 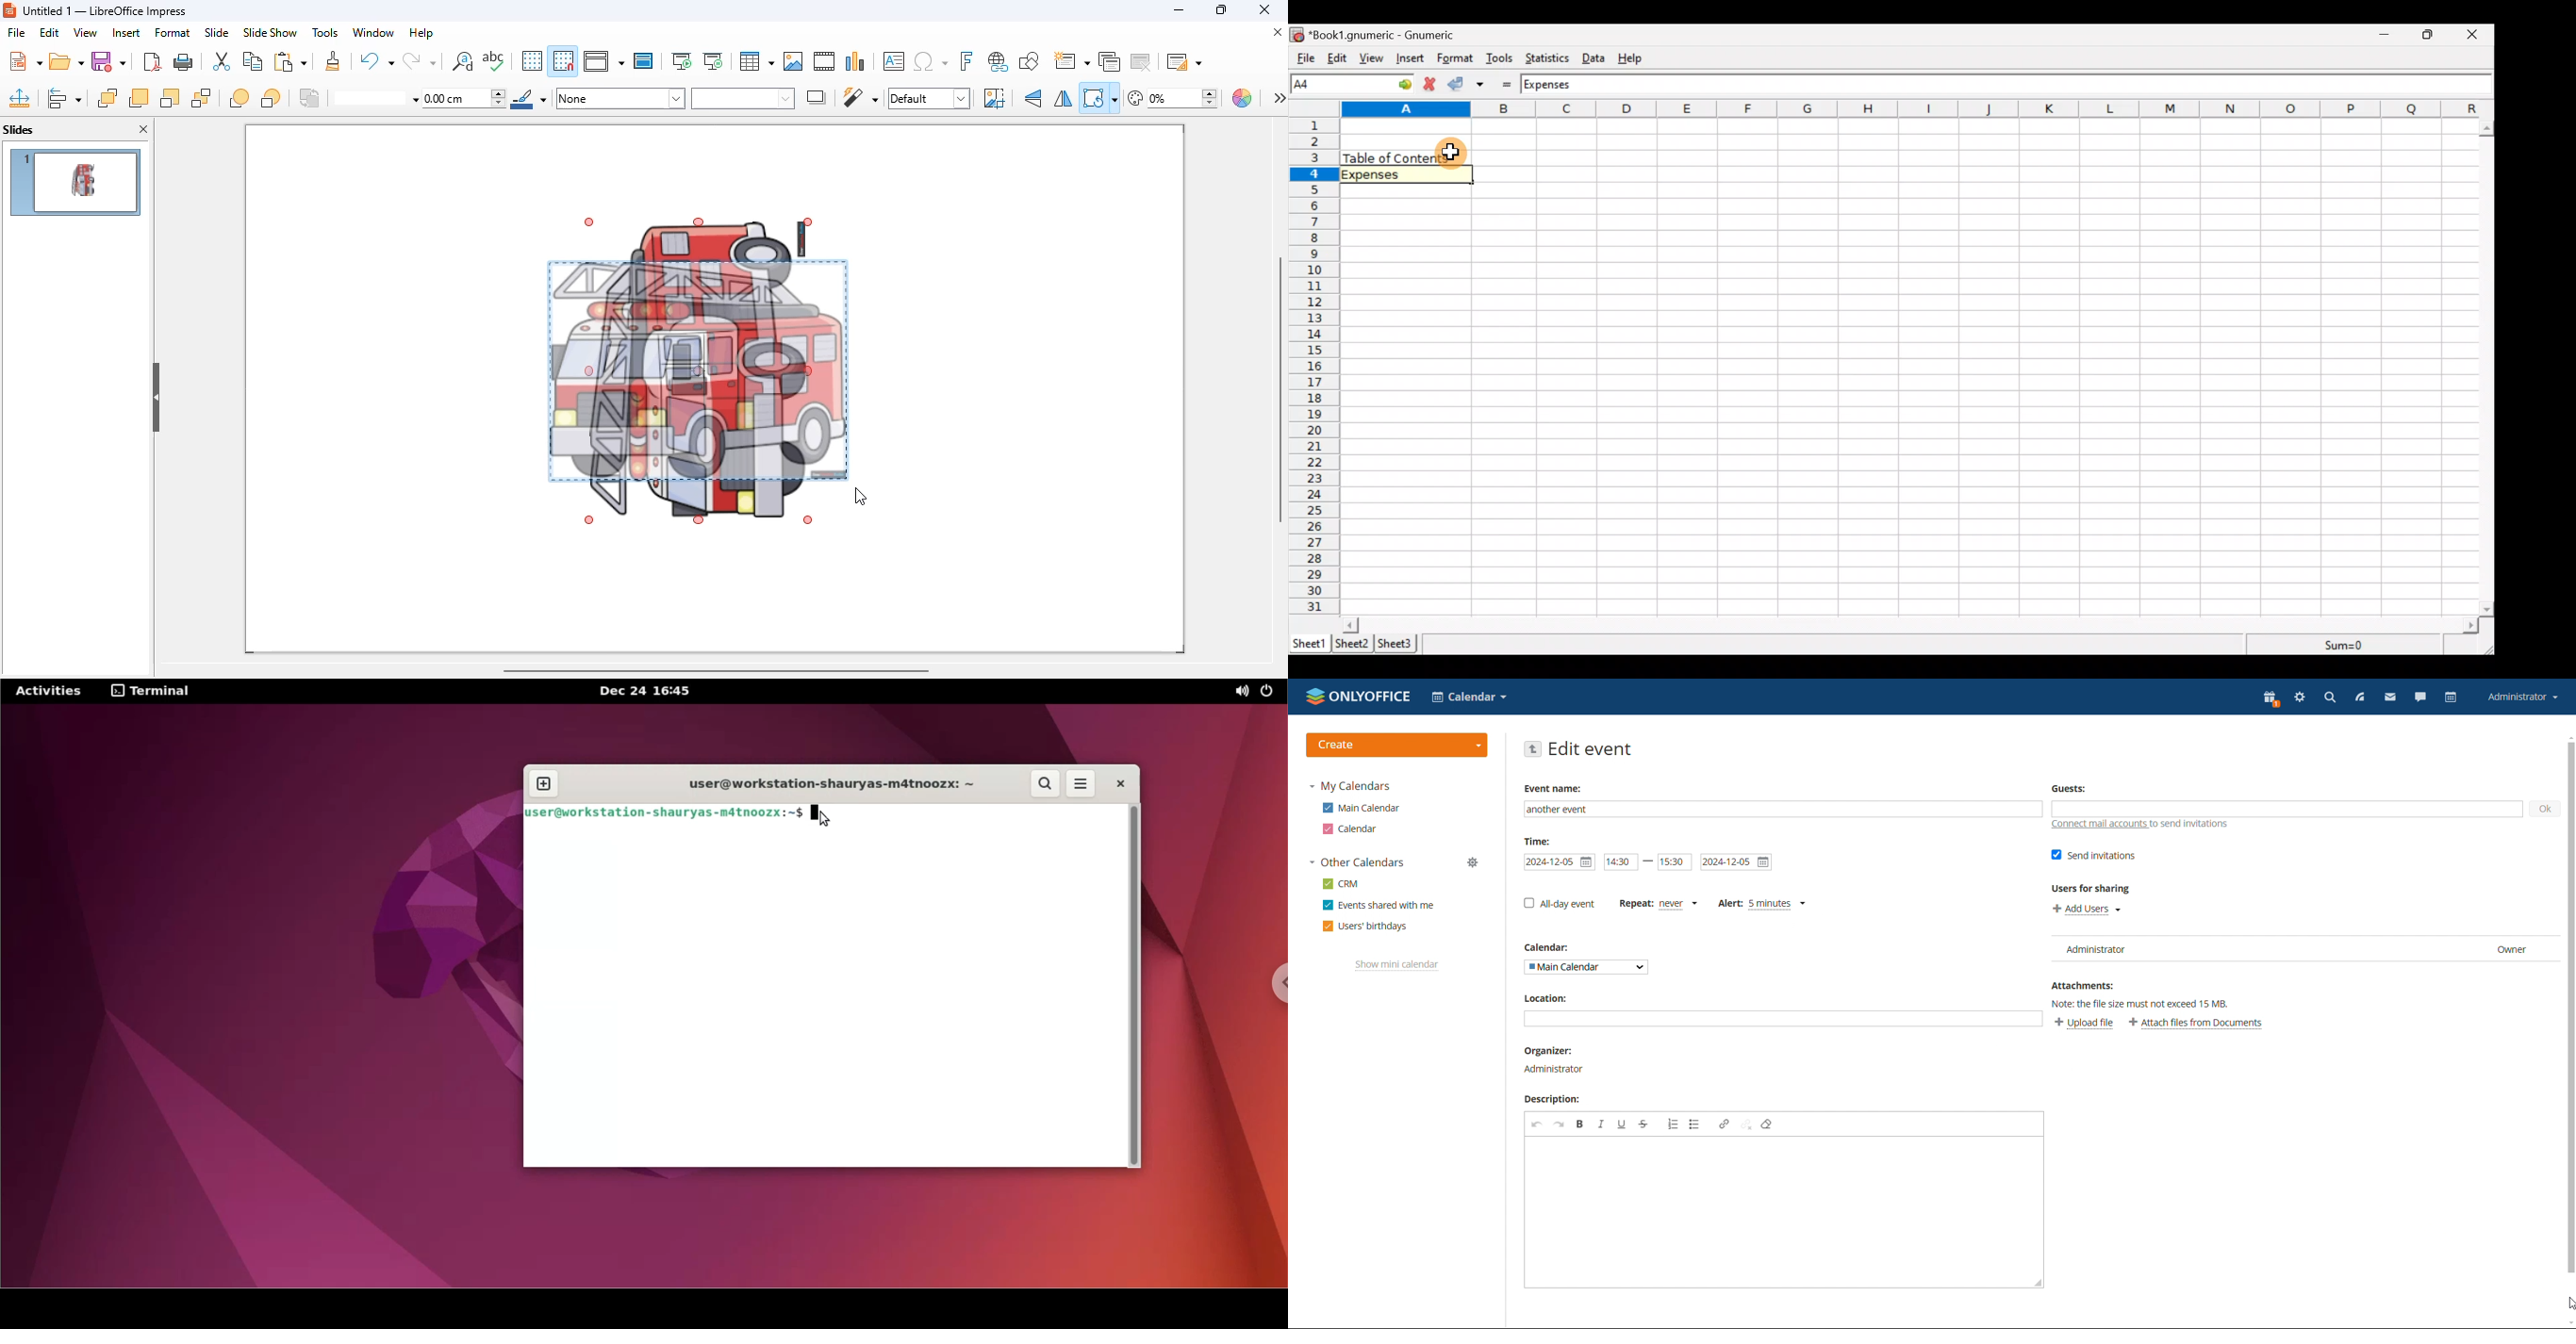 I want to click on Tools, so click(x=1500, y=59).